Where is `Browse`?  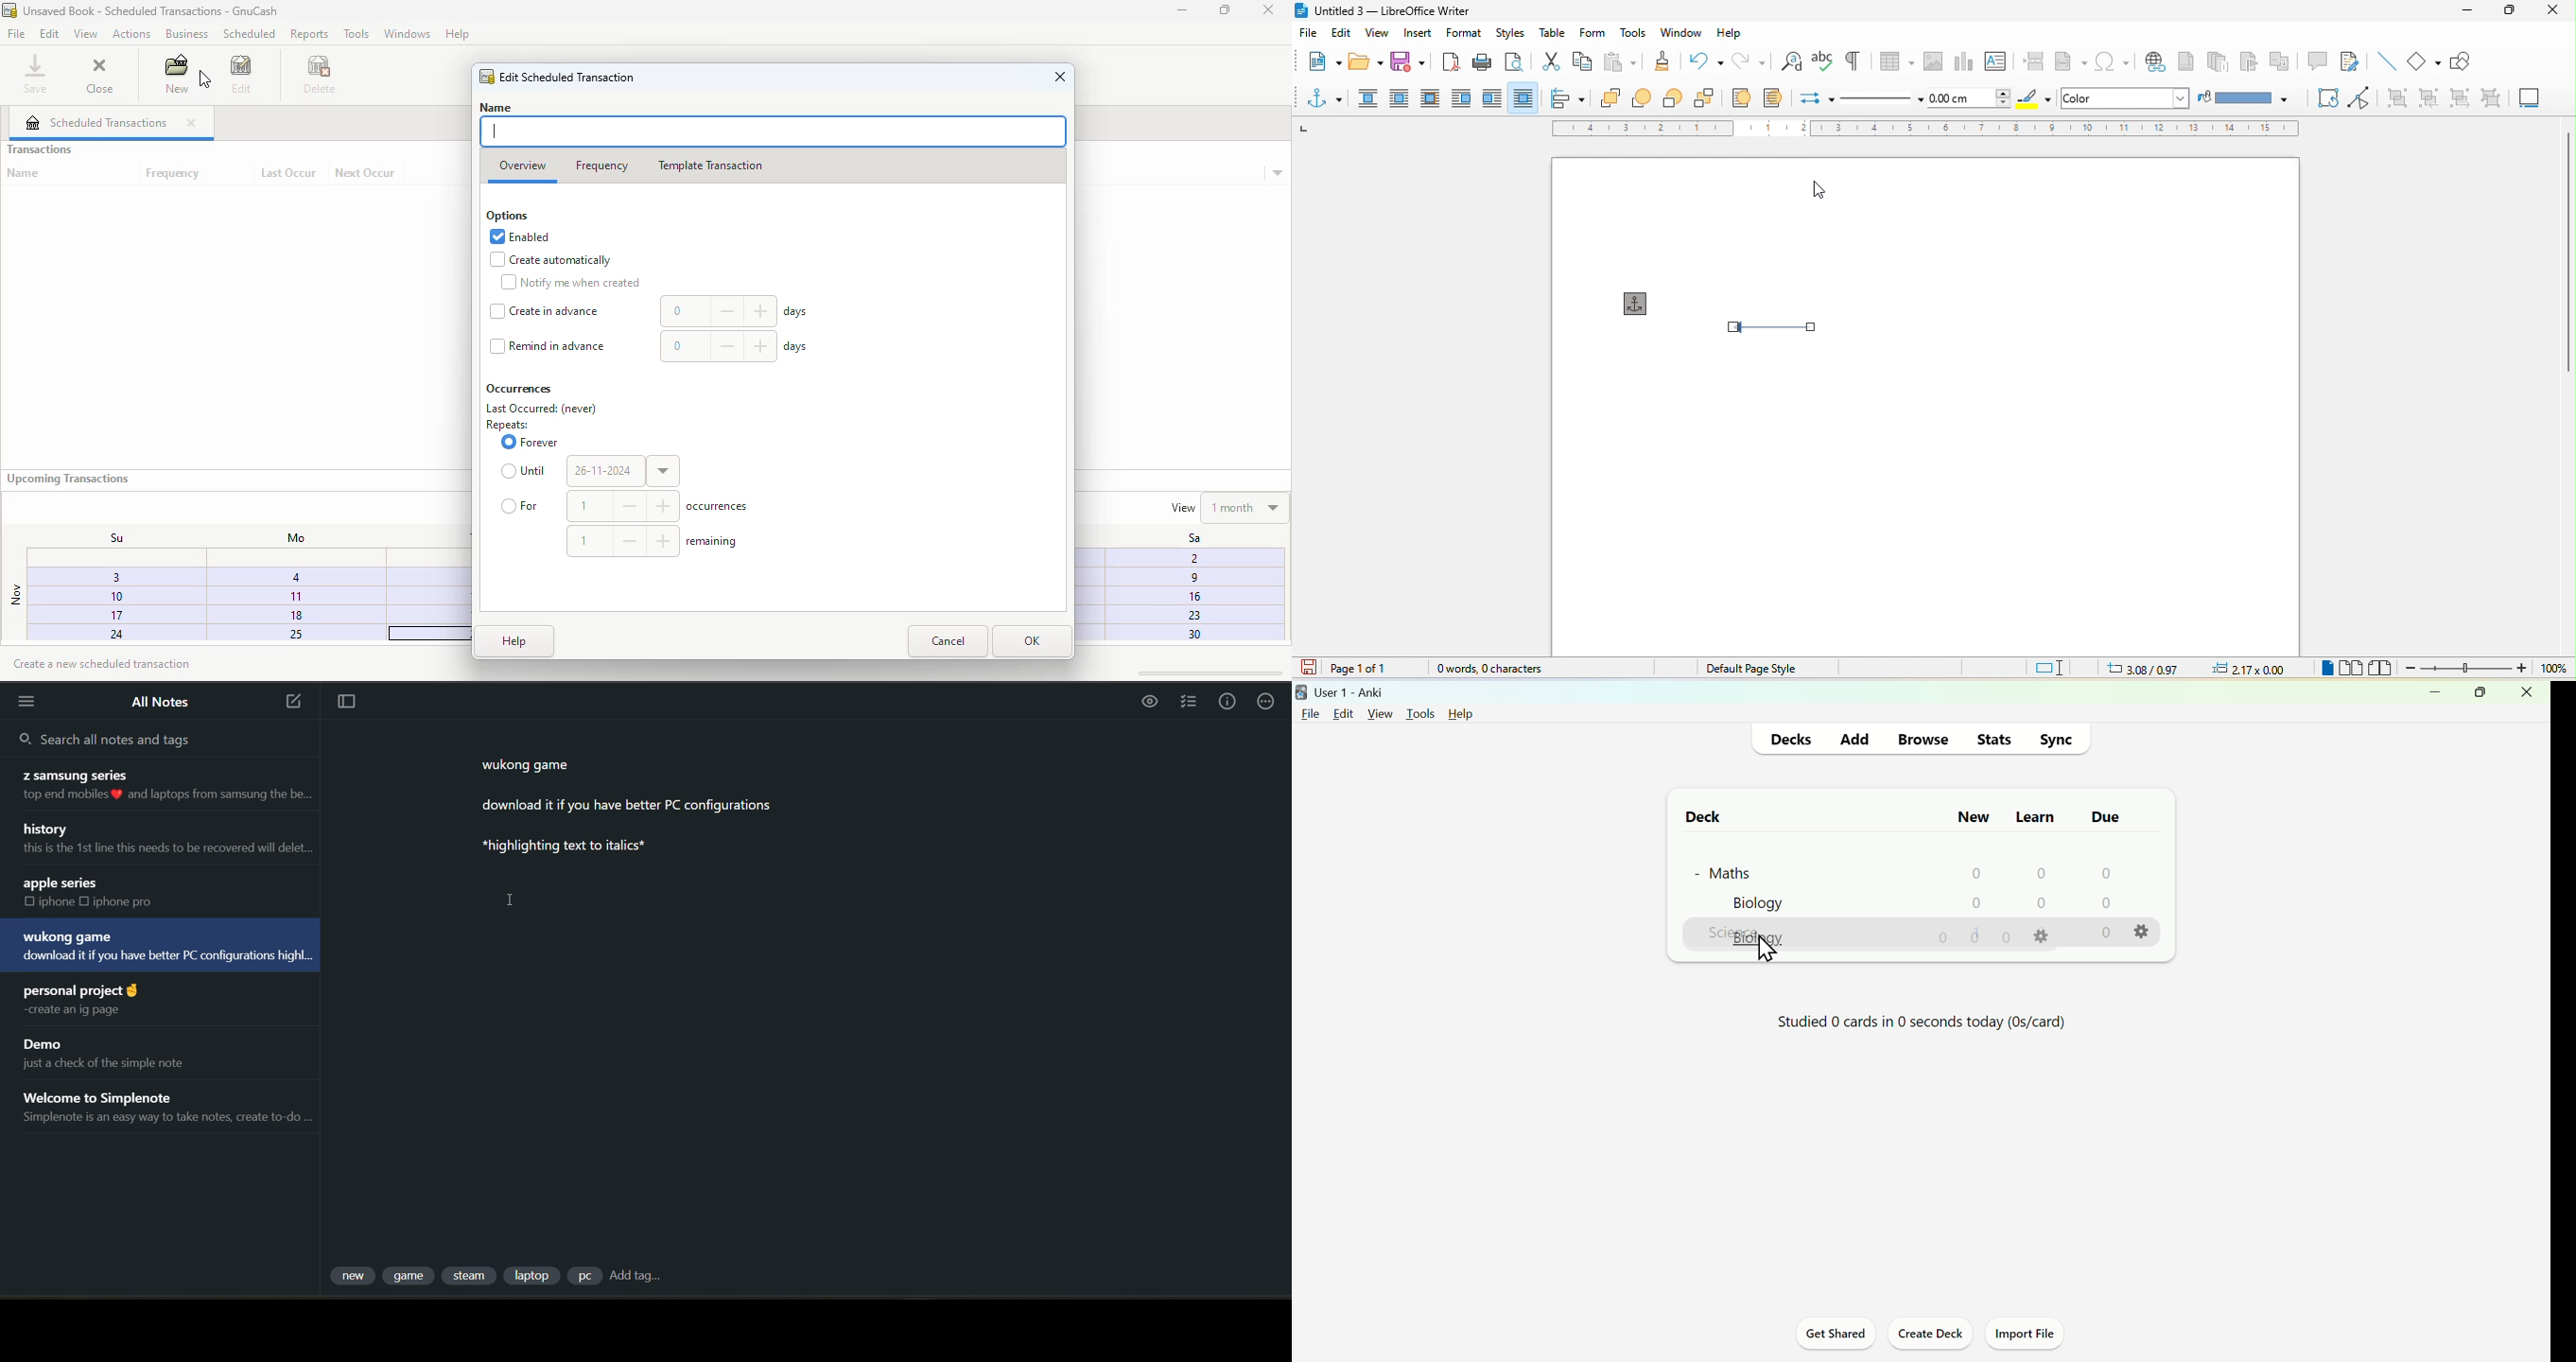
Browse is located at coordinates (1921, 737).